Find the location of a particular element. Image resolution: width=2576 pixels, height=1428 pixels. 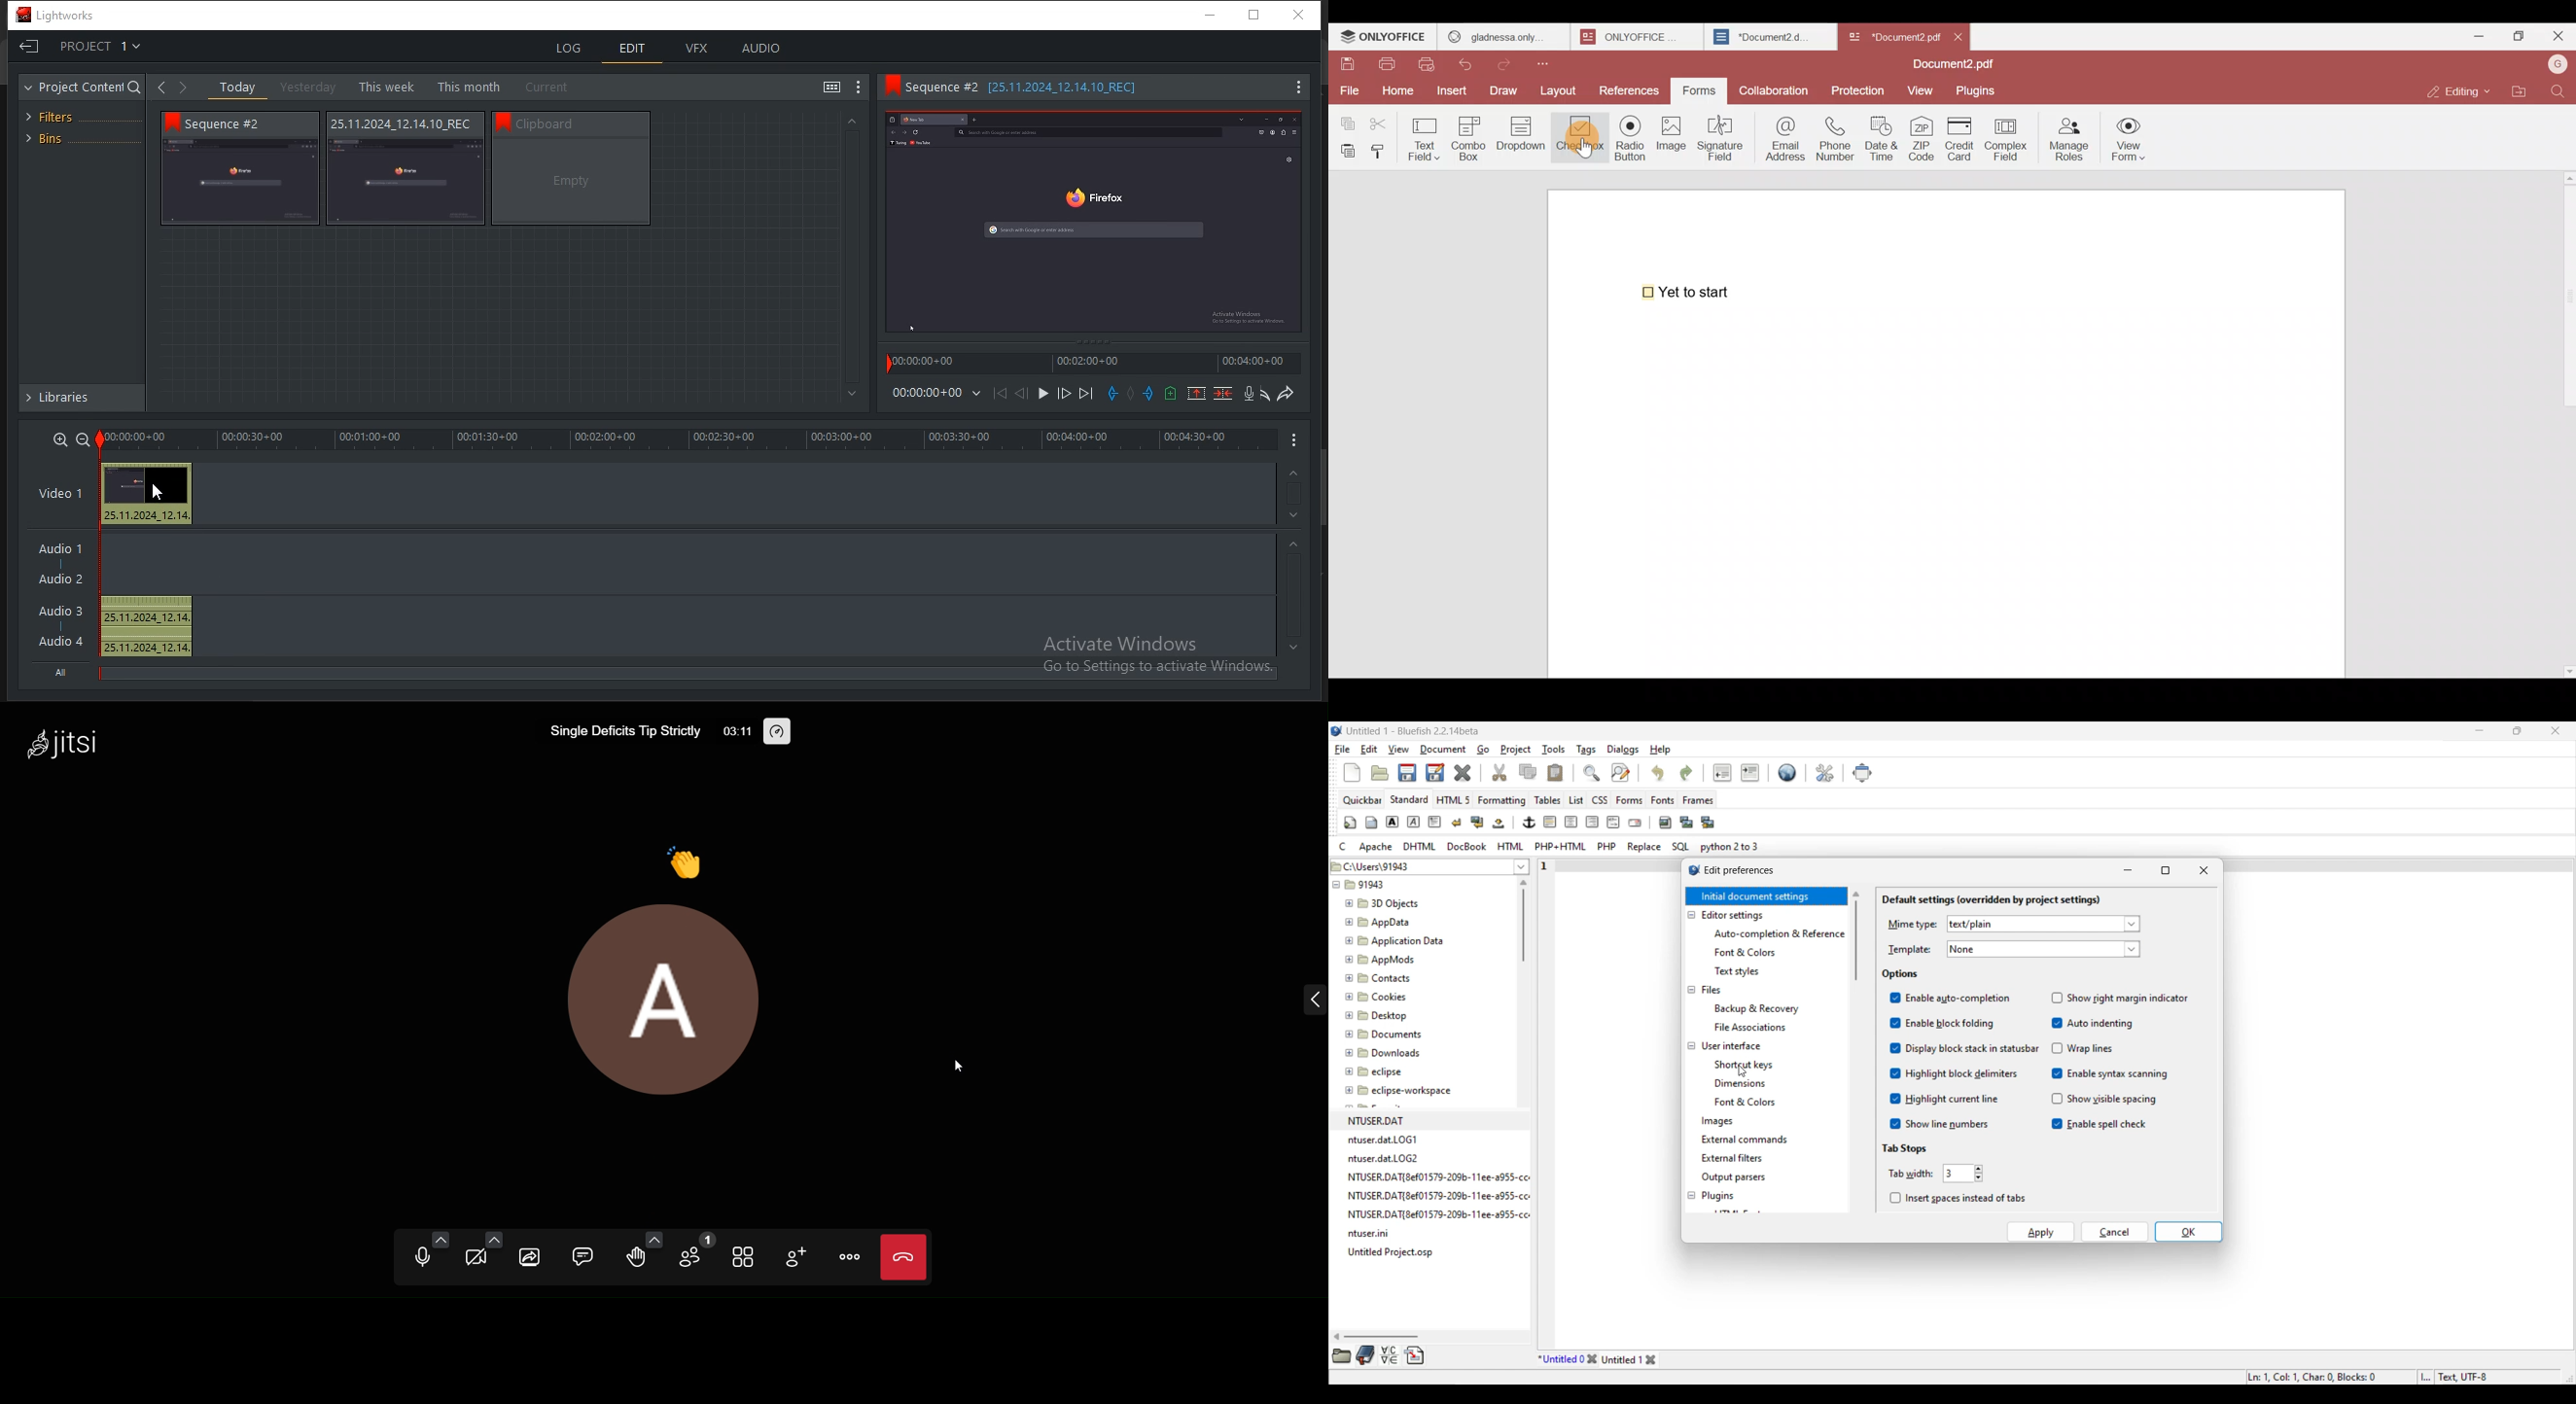

this week is located at coordinates (385, 86).